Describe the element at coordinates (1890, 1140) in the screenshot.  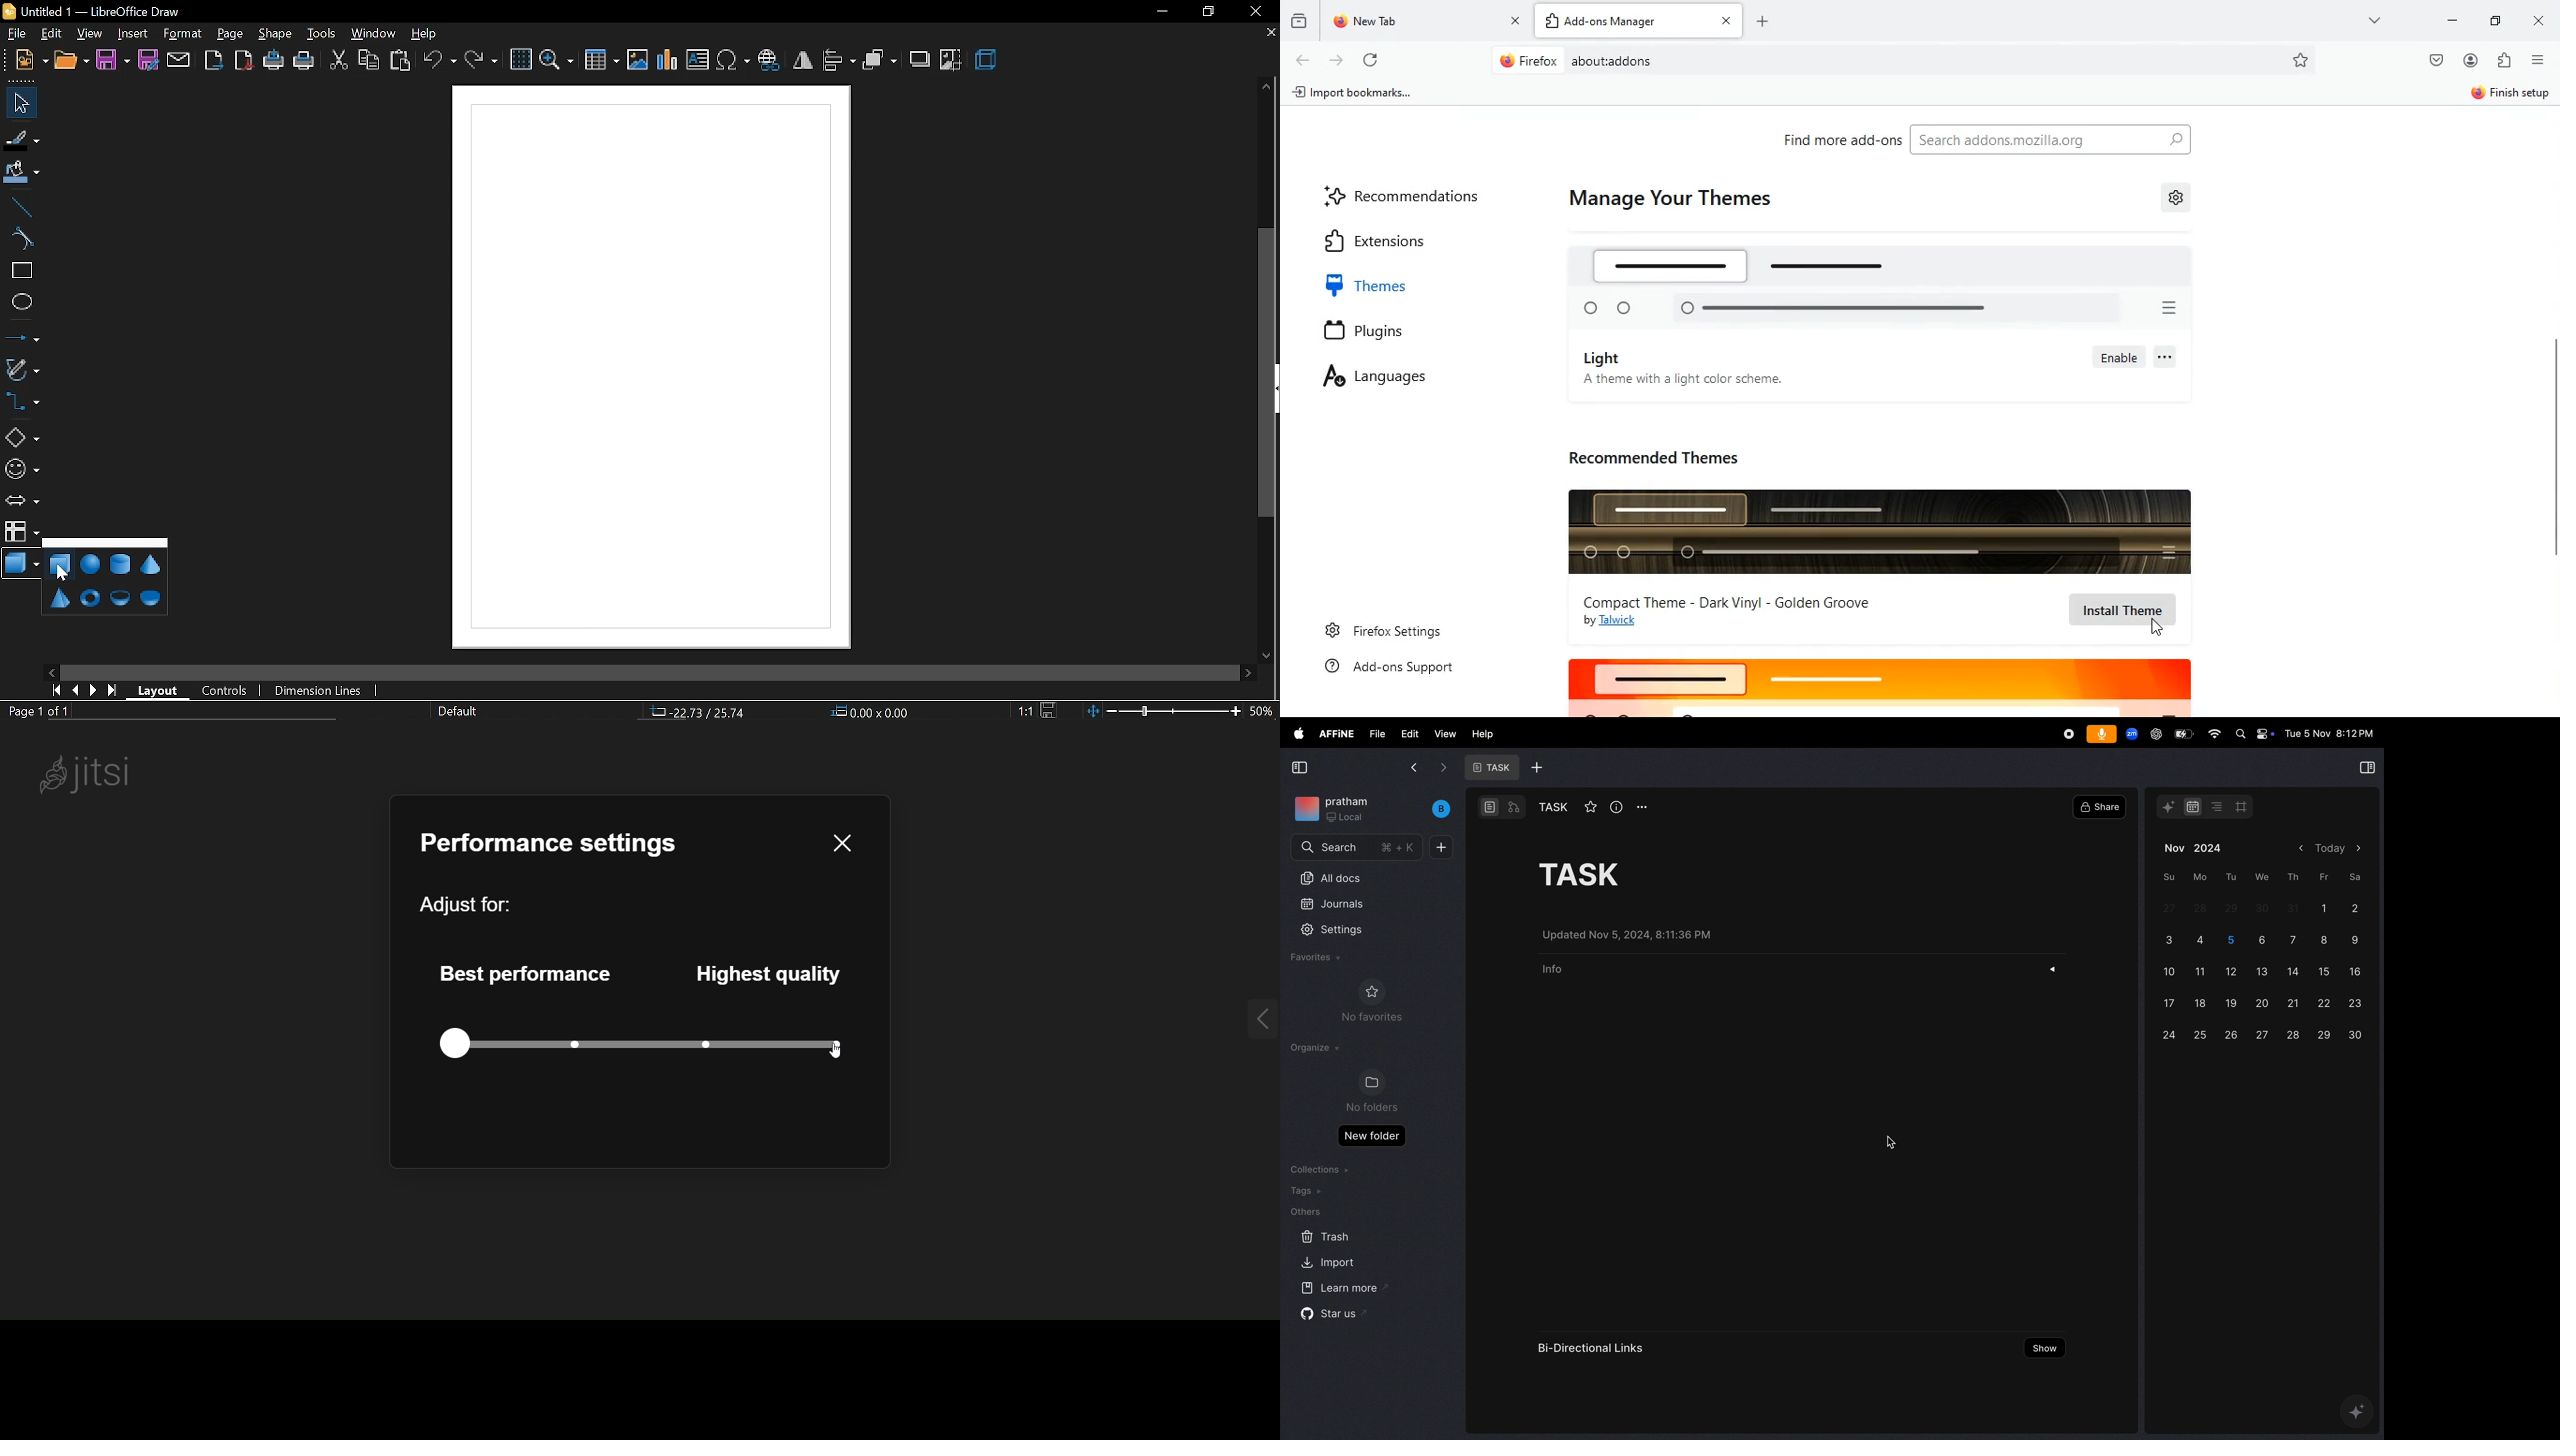
I see `cursor` at that location.